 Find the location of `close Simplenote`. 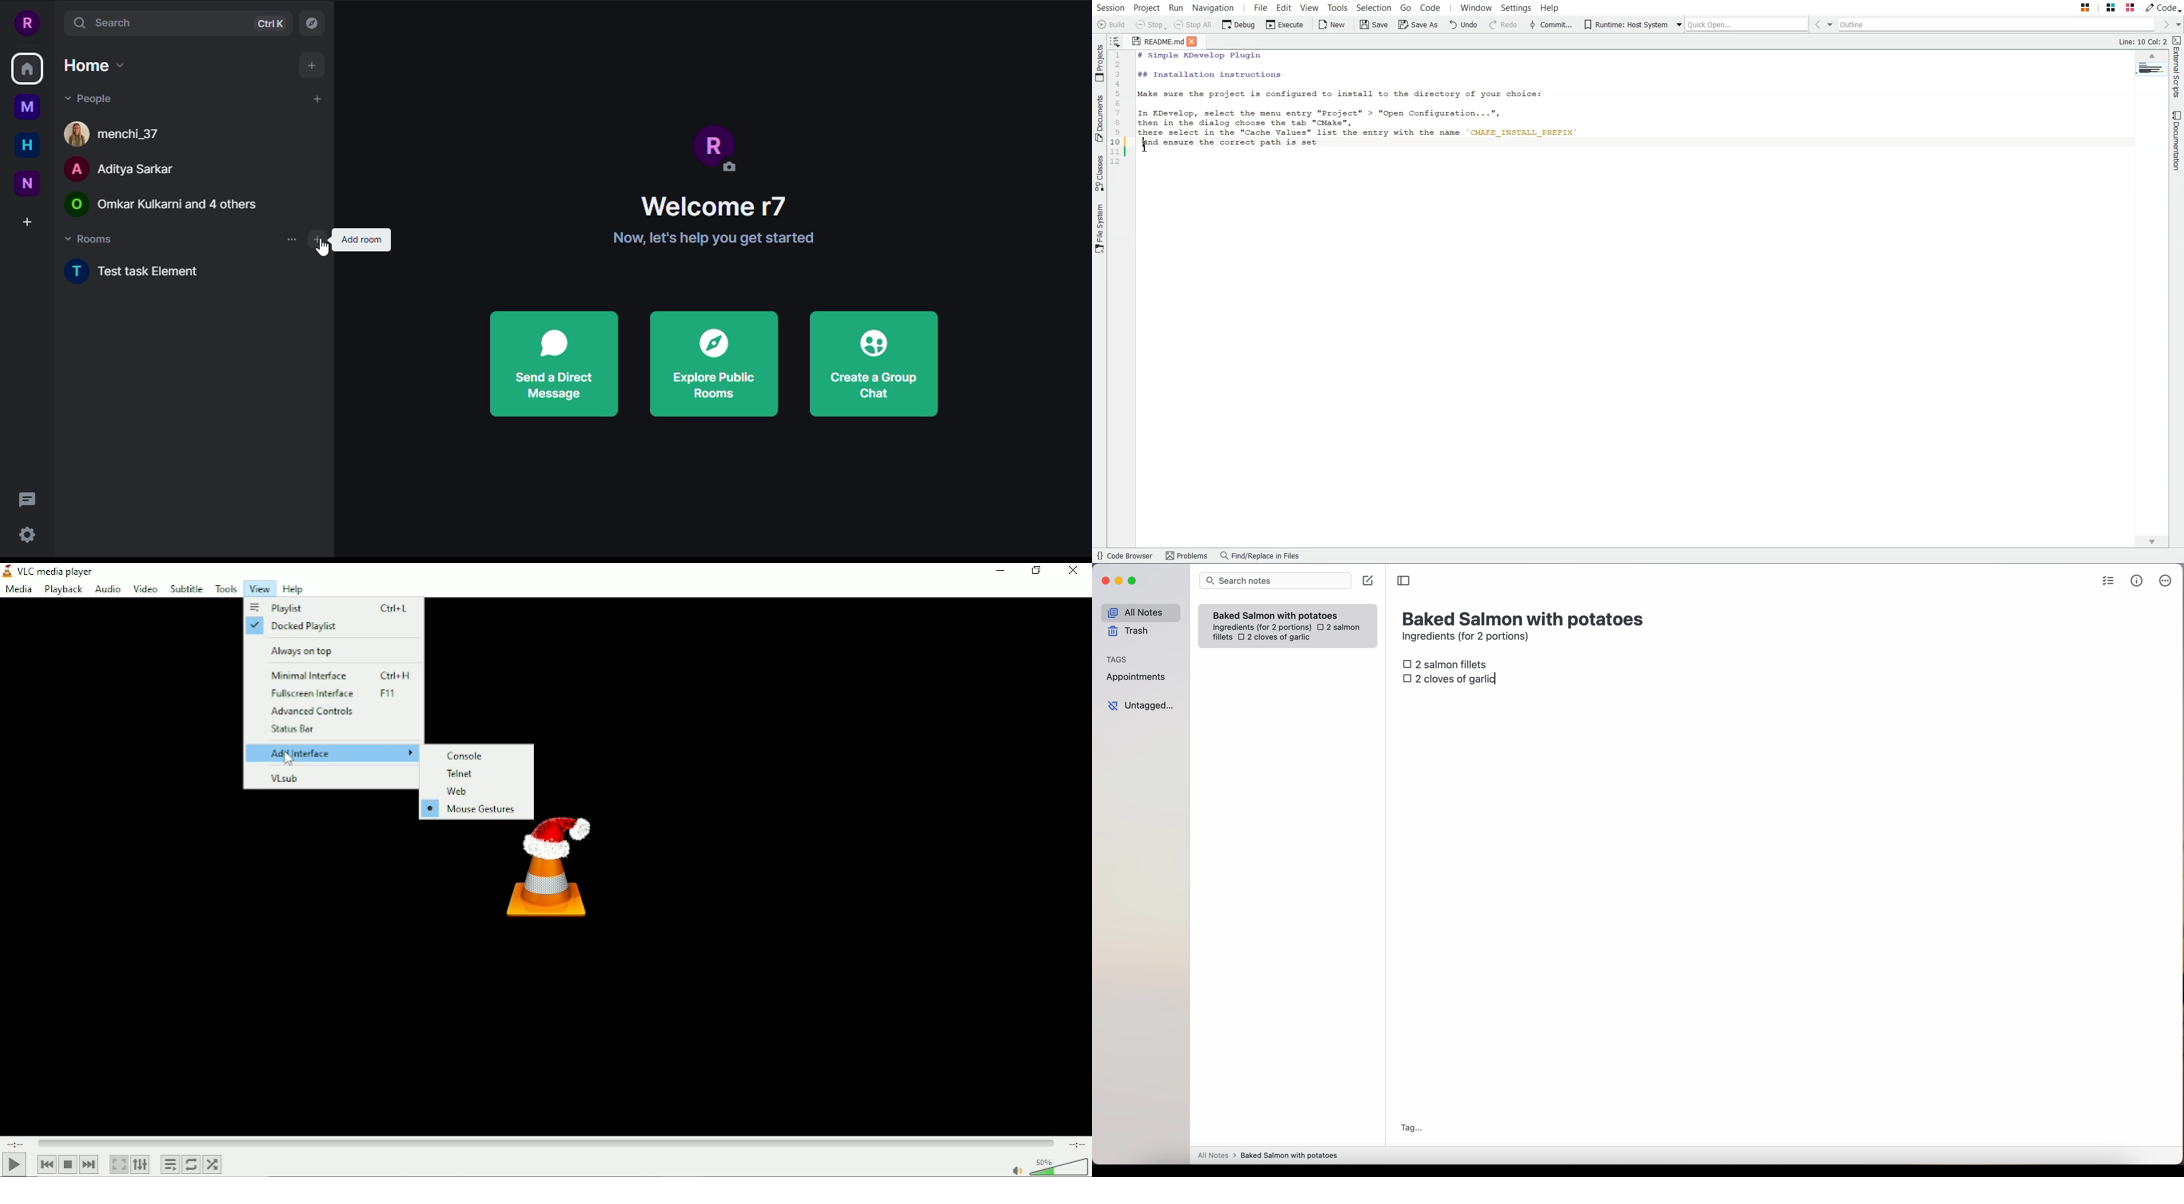

close Simplenote is located at coordinates (1104, 581).